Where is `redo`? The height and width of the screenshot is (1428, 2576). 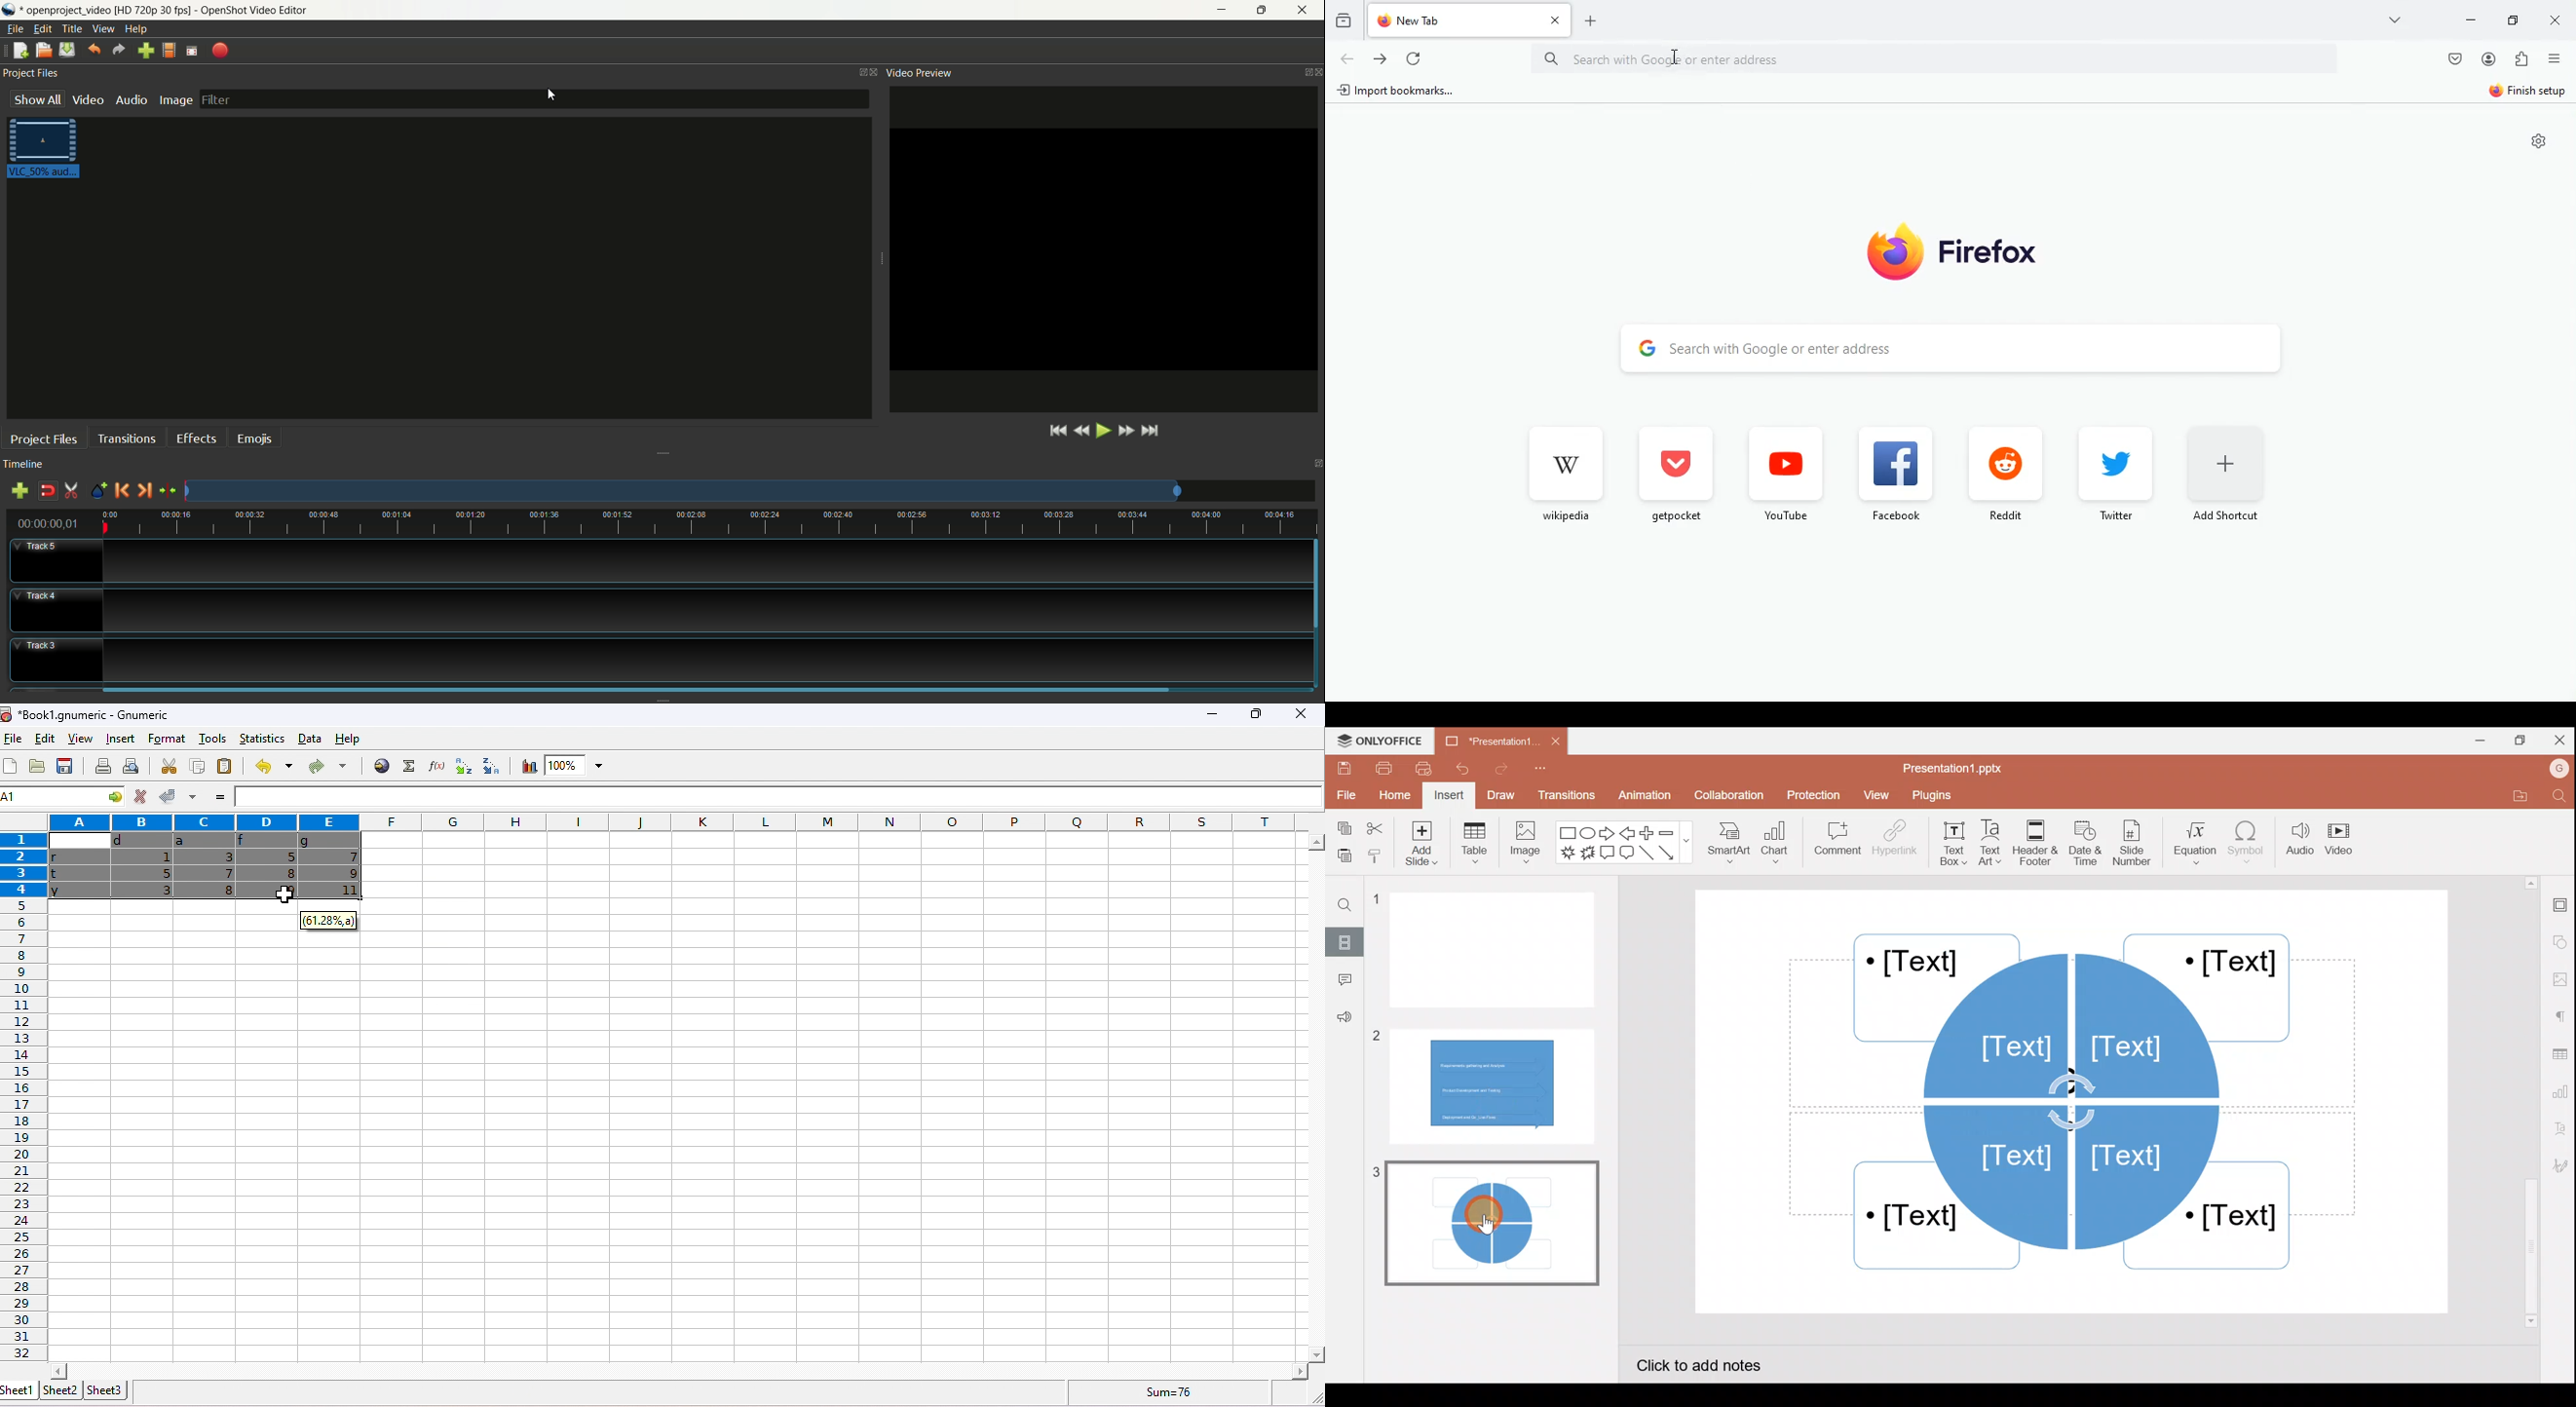 redo is located at coordinates (119, 51).